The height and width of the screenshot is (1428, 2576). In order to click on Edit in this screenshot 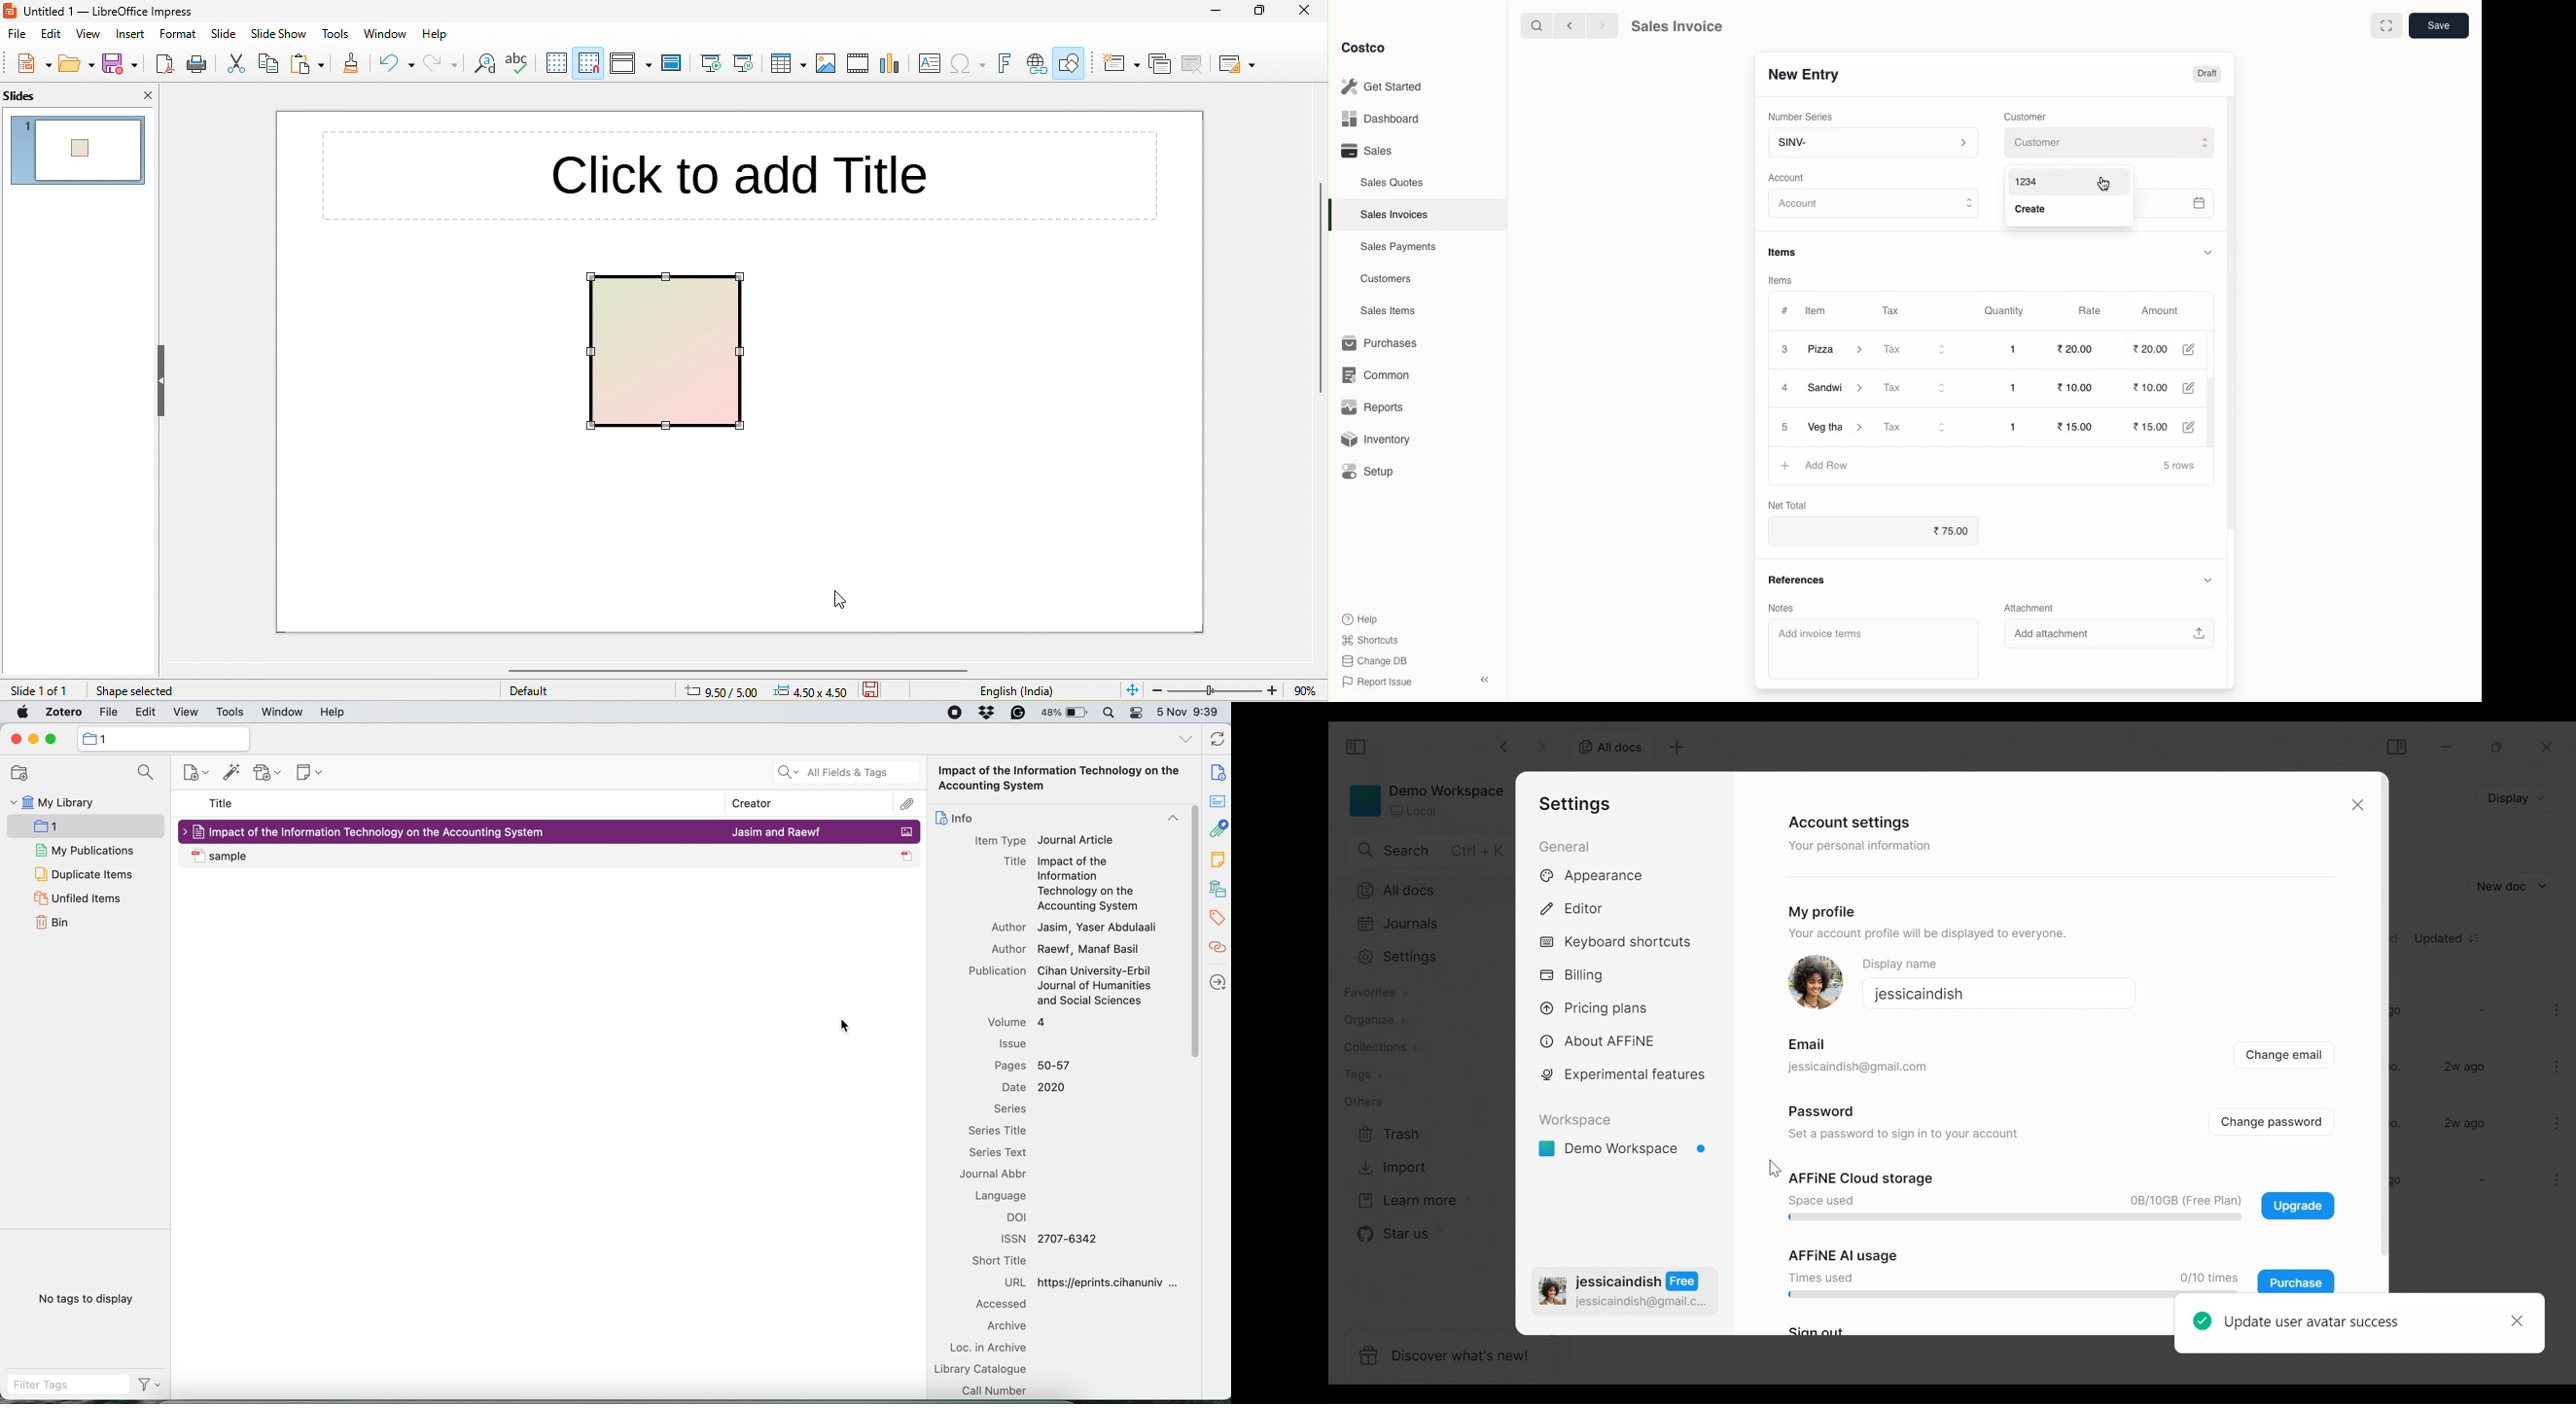, I will do `click(2196, 426)`.